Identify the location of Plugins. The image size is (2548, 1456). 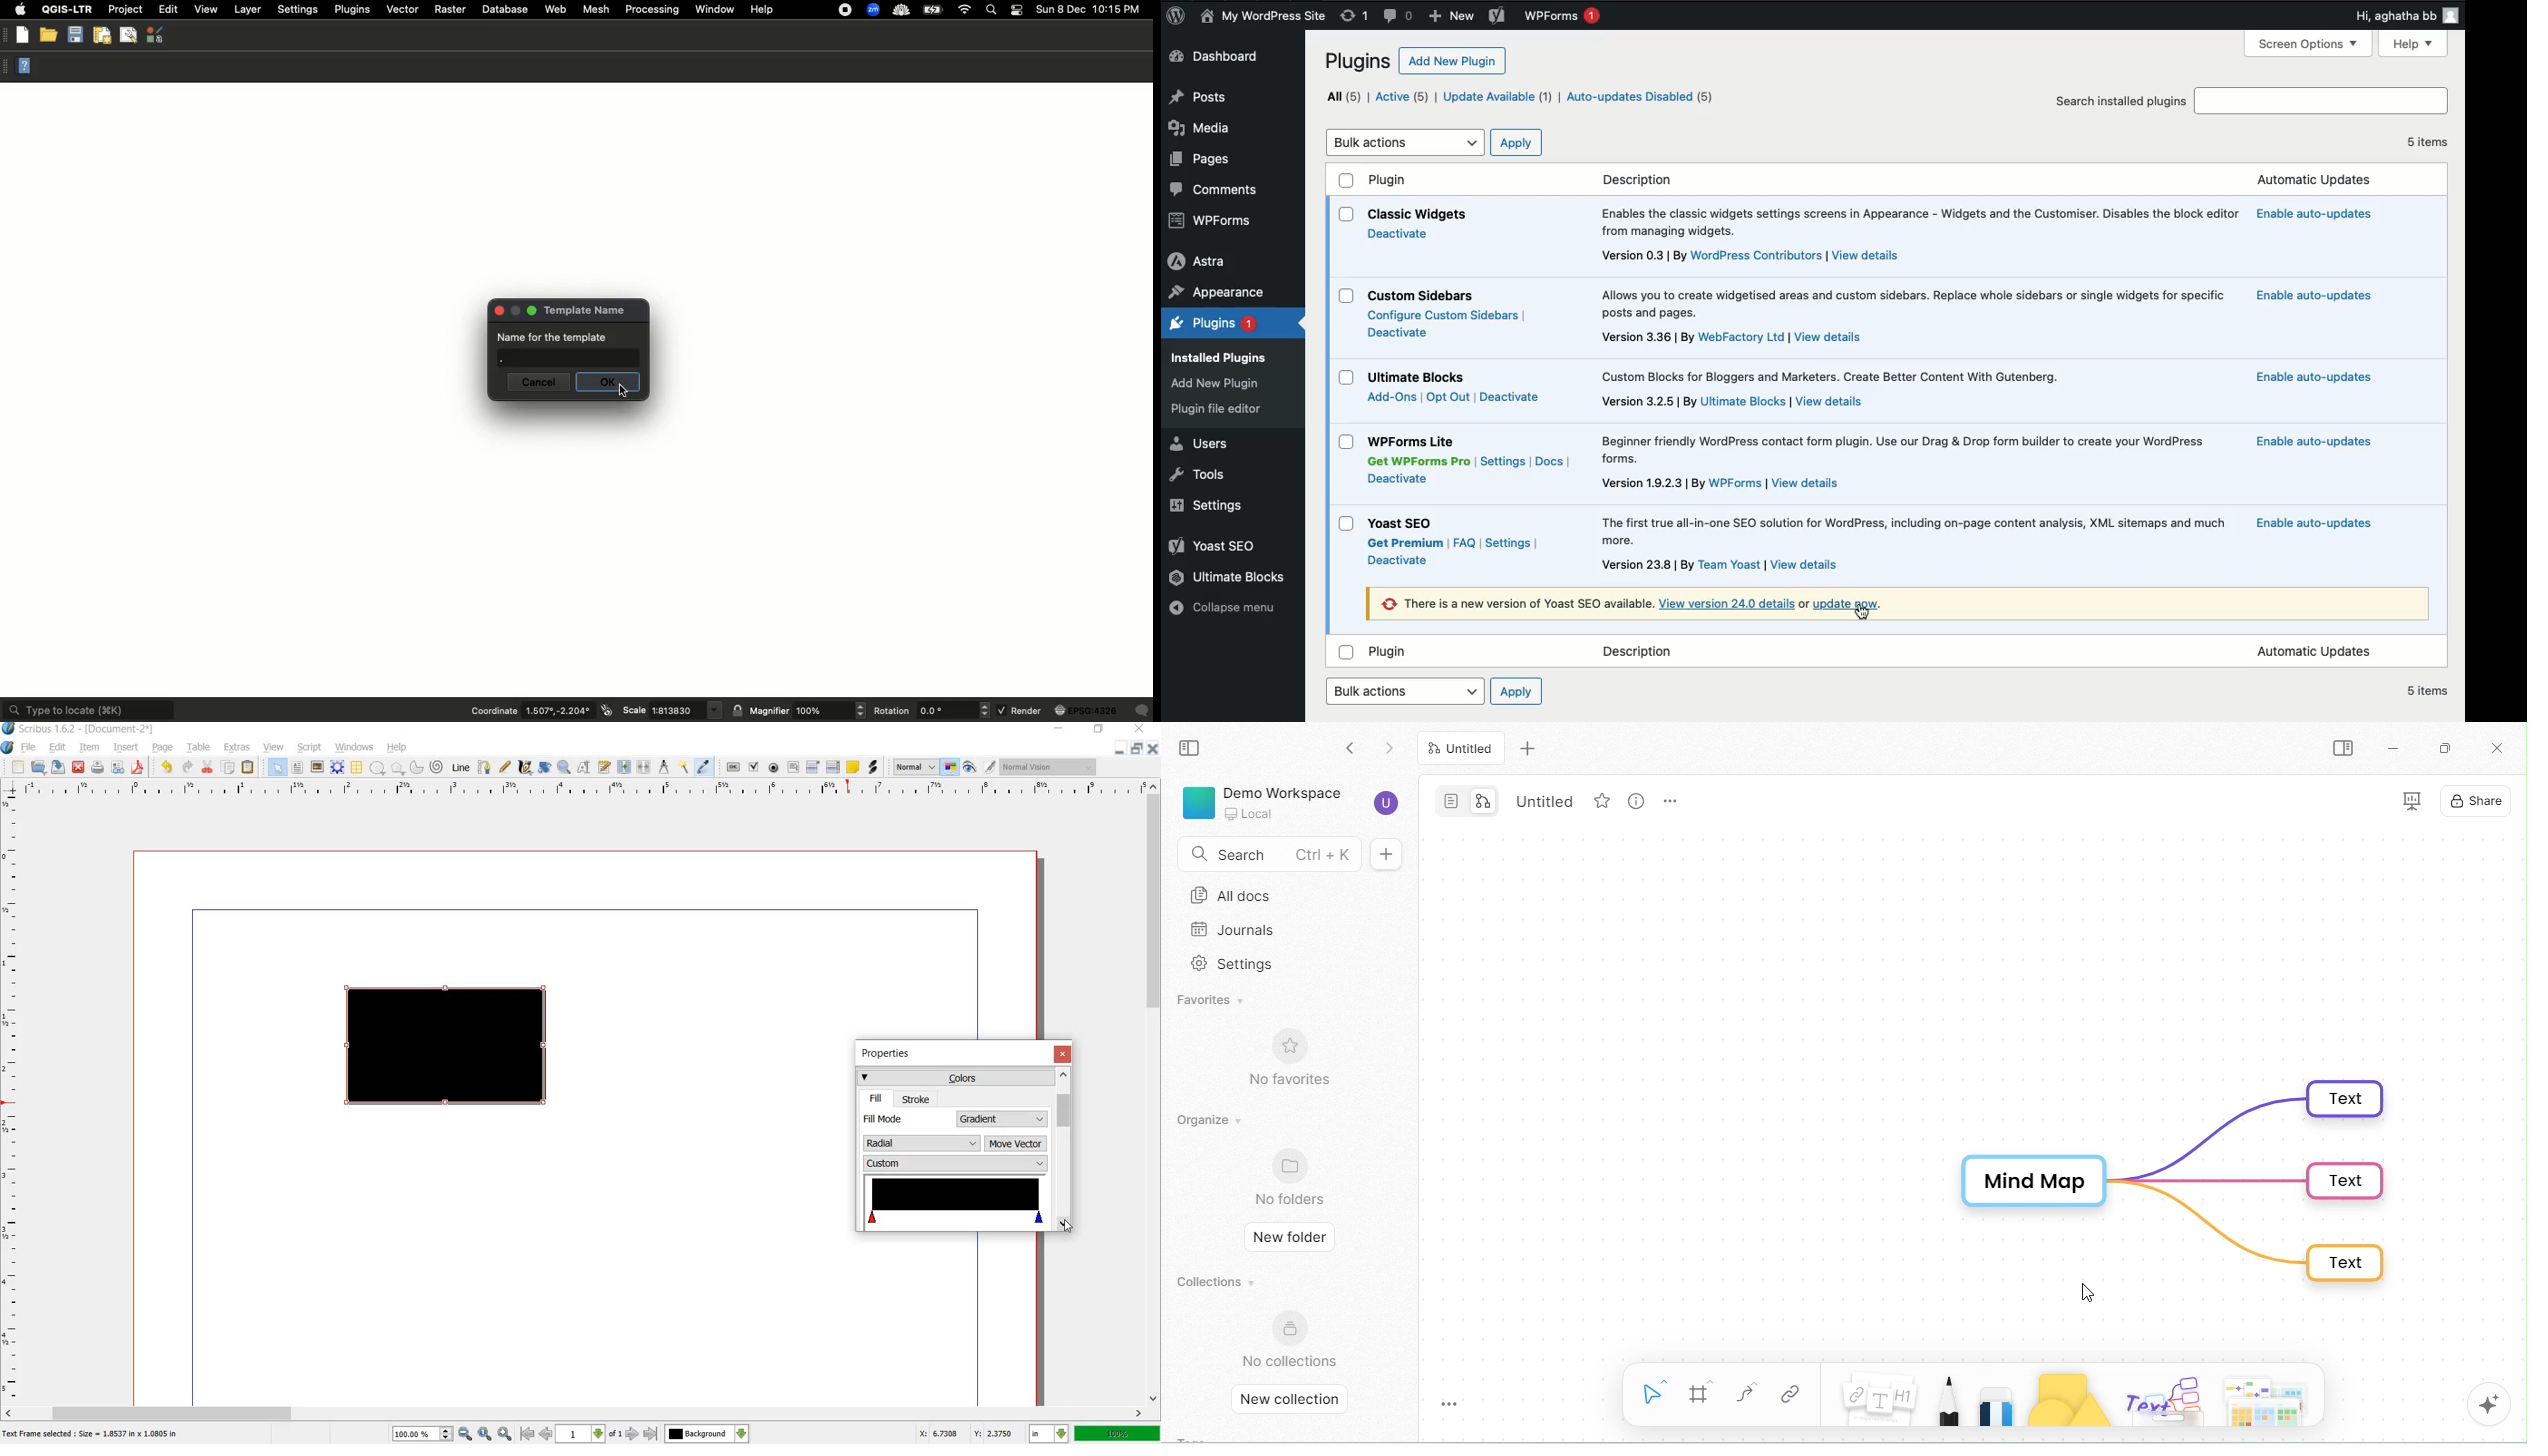
(1224, 357).